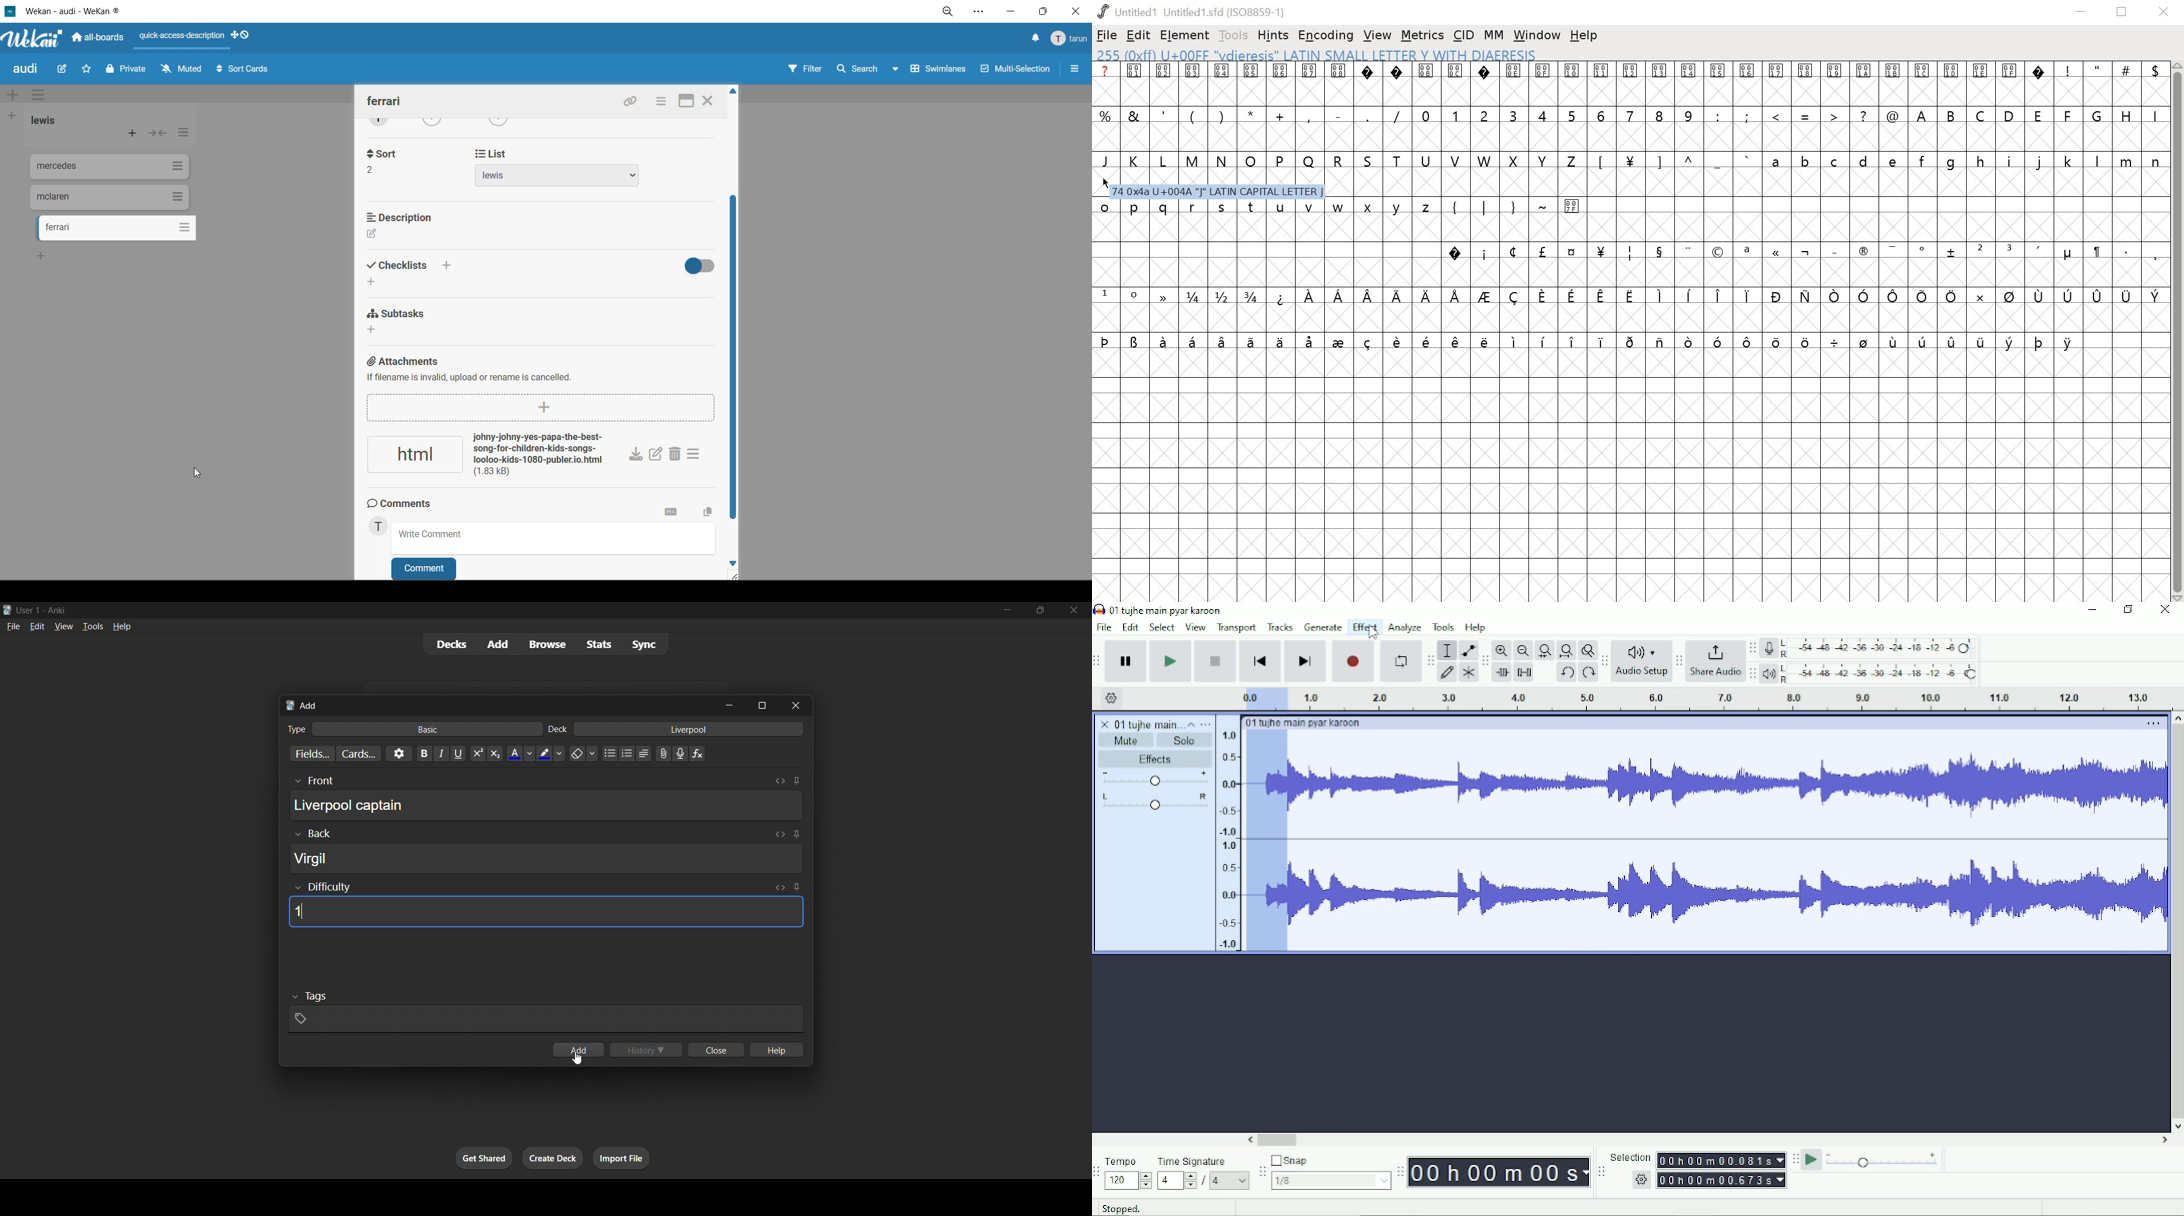  What do you see at coordinates (716, 1050) in the screenshot?
I see `close` at bounding box center [716, 1050].